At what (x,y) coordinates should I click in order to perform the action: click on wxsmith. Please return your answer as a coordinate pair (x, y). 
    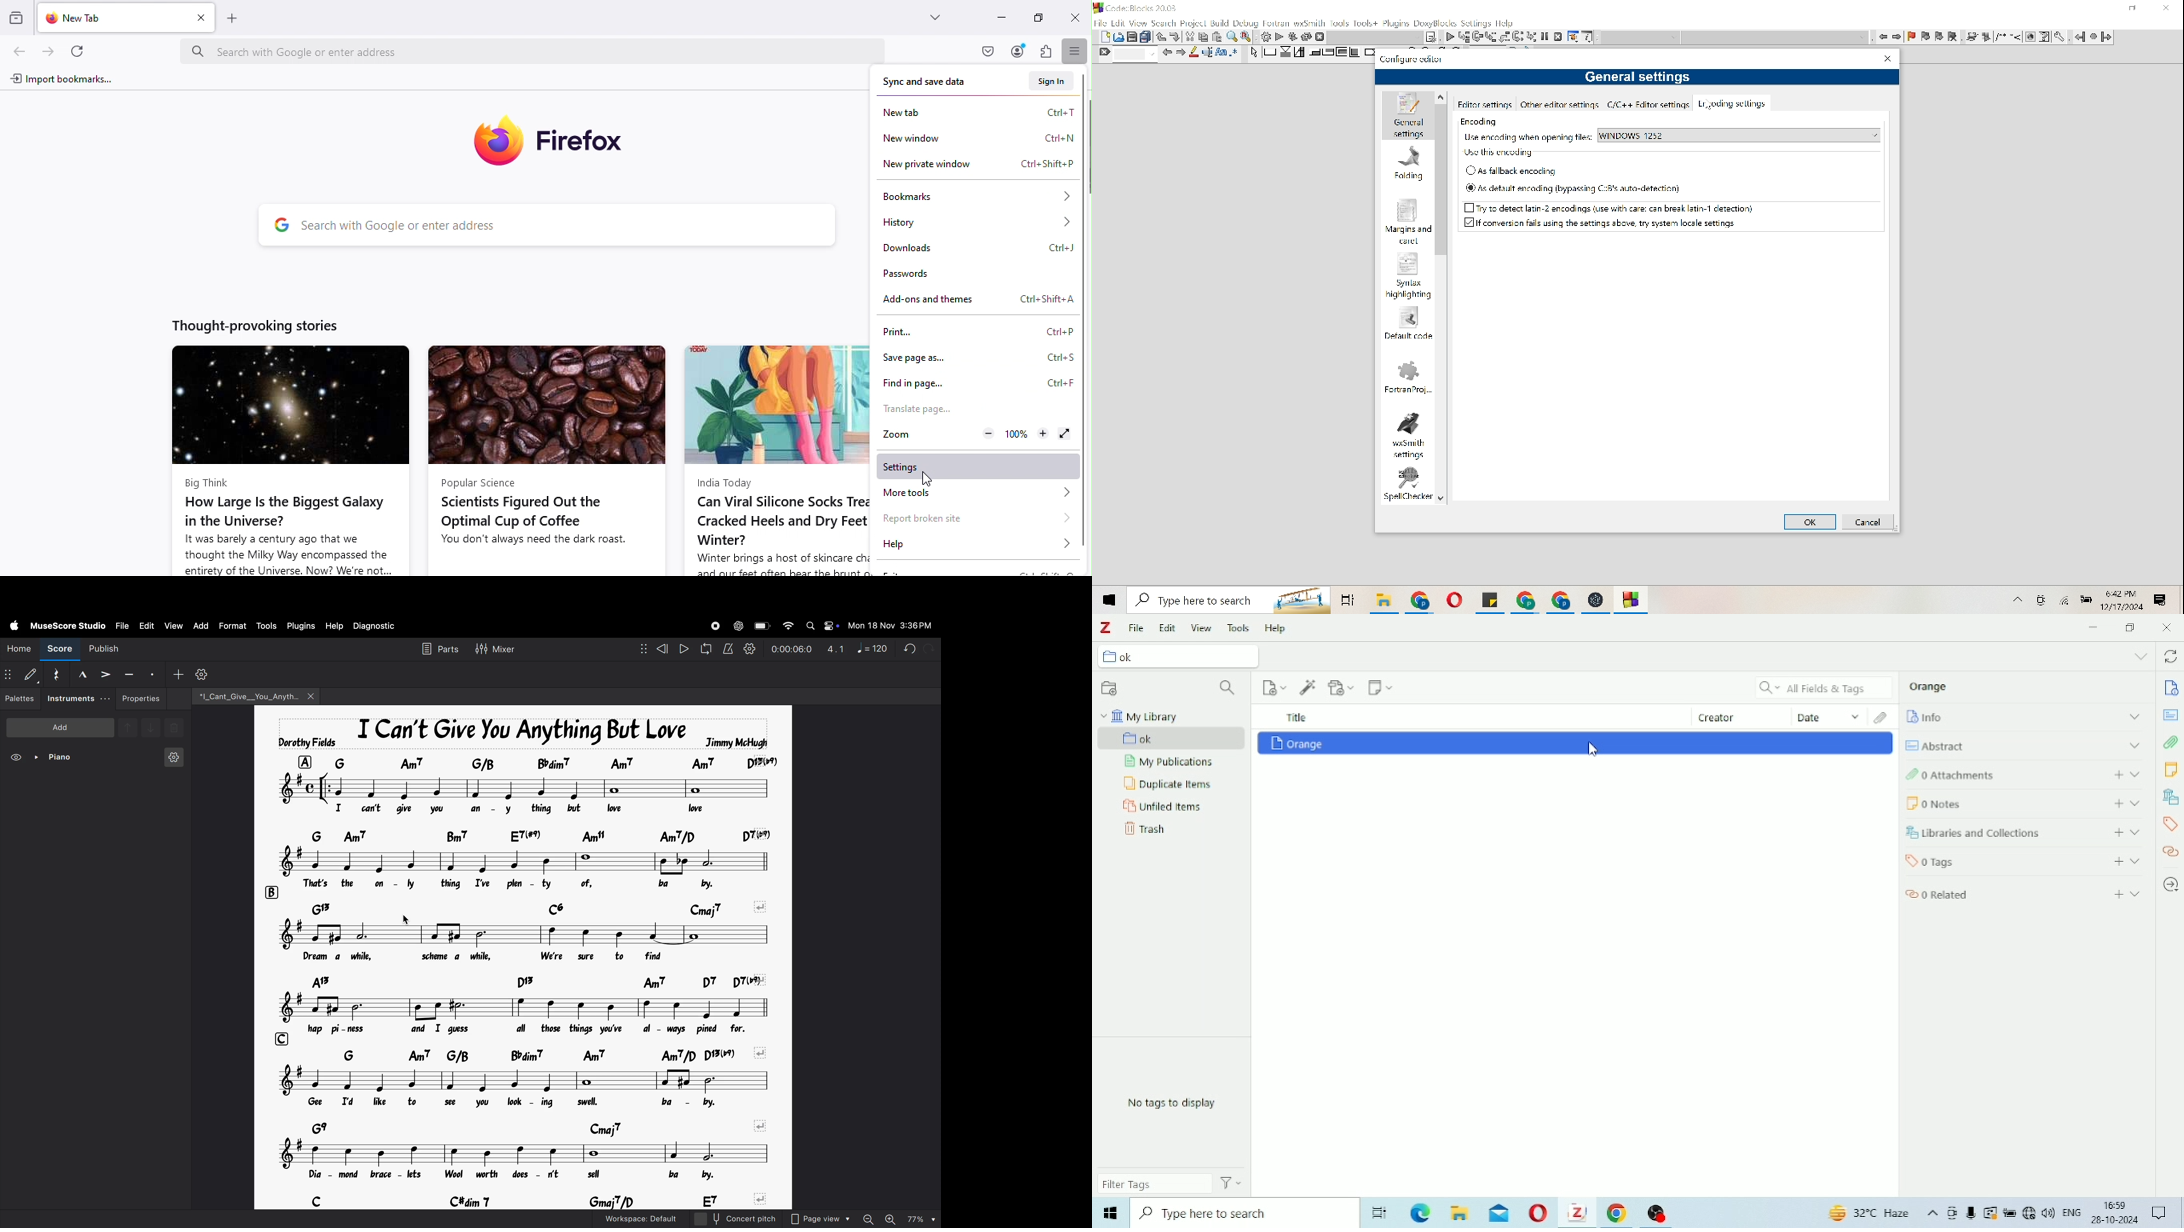
    Looking at the image, I should click on (1309, 24).